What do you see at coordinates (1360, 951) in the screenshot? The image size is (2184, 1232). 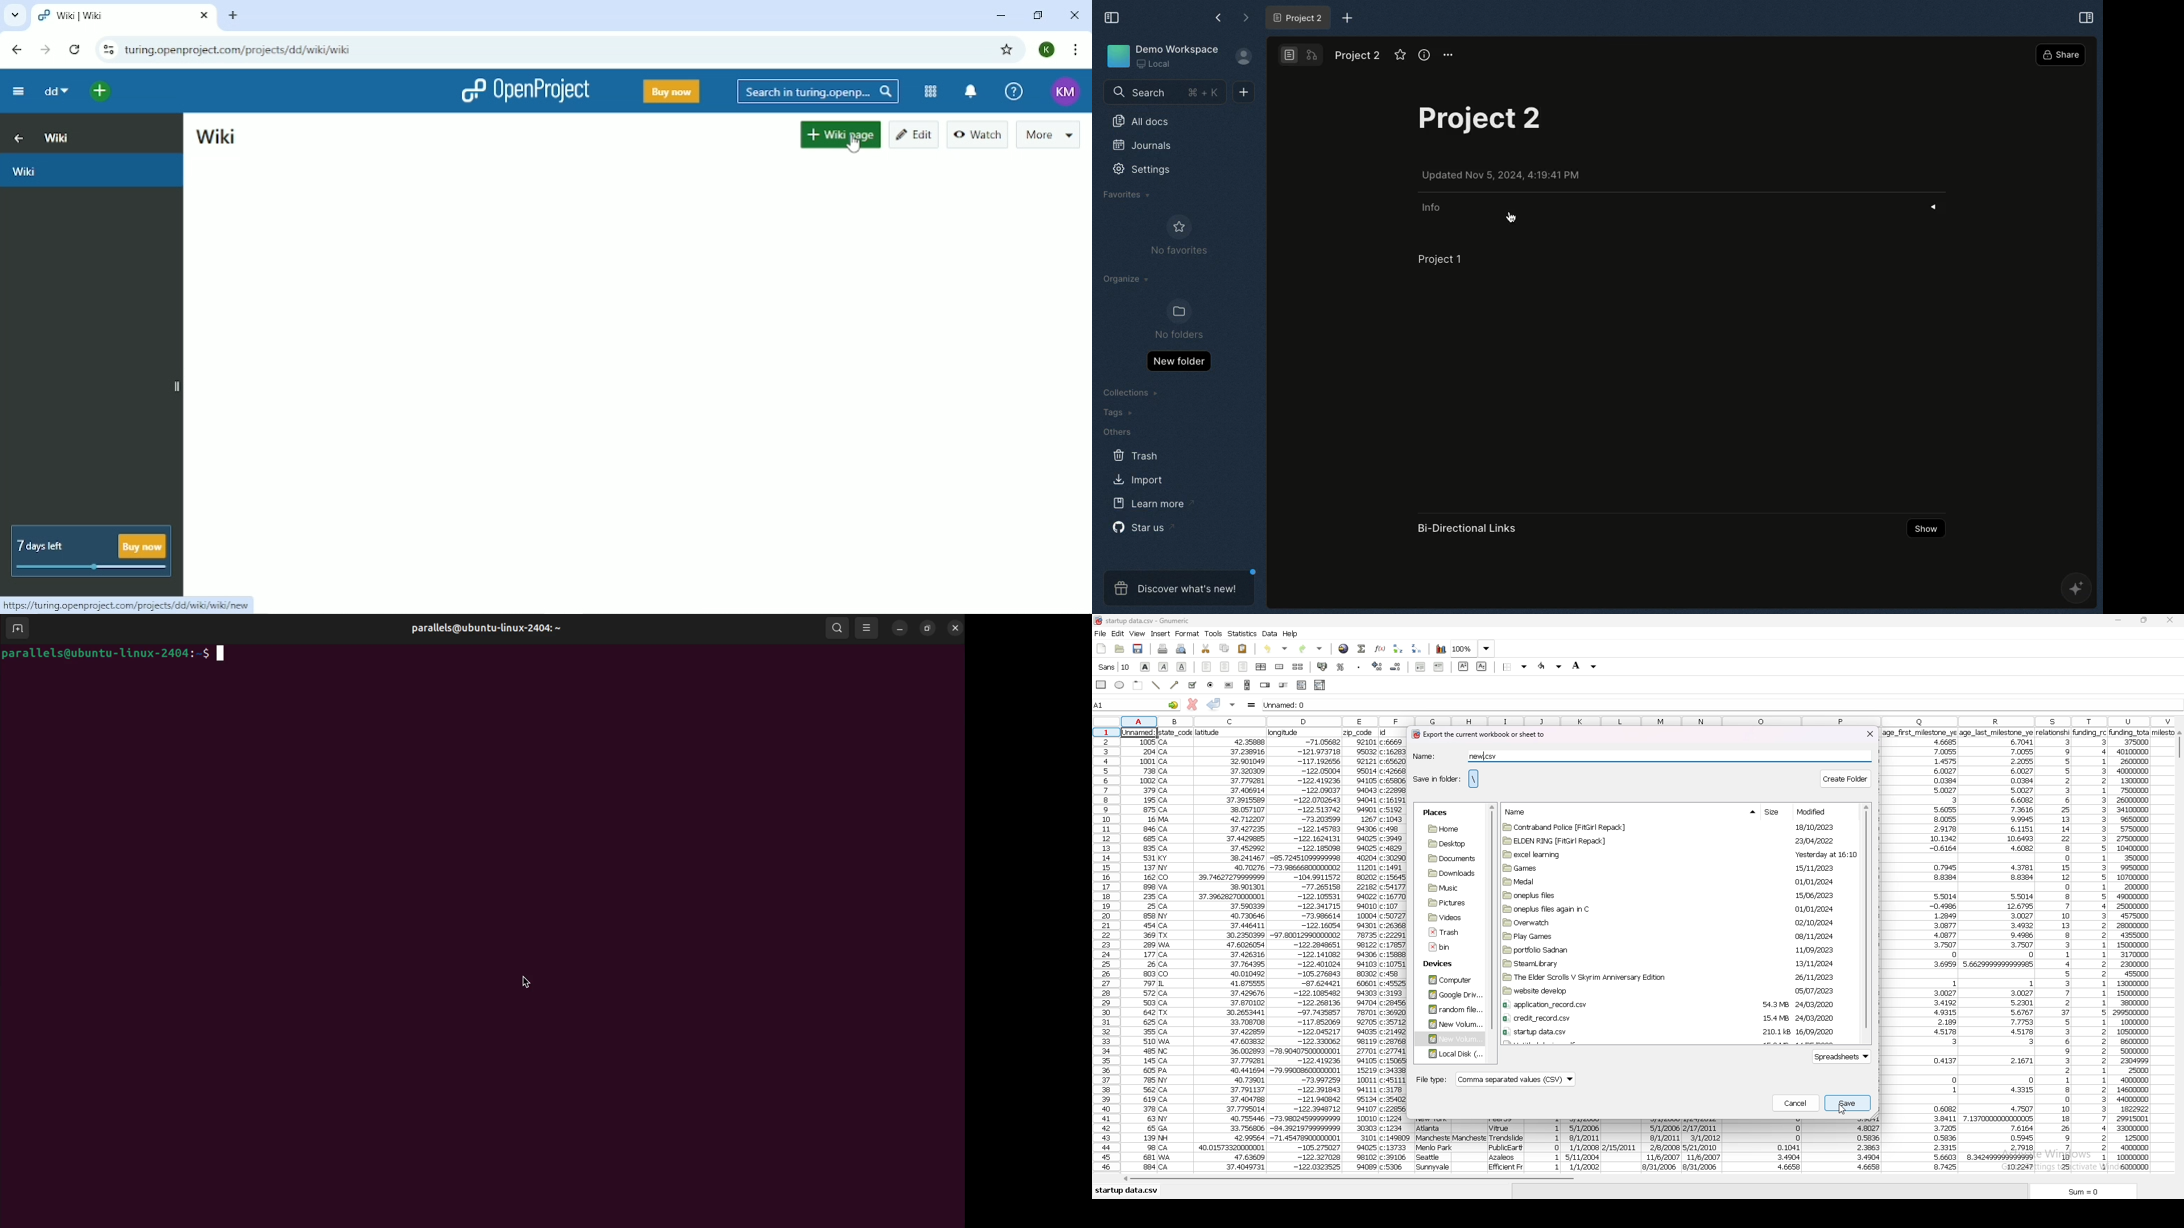 I see `data` at bounding box center [1360, 951].